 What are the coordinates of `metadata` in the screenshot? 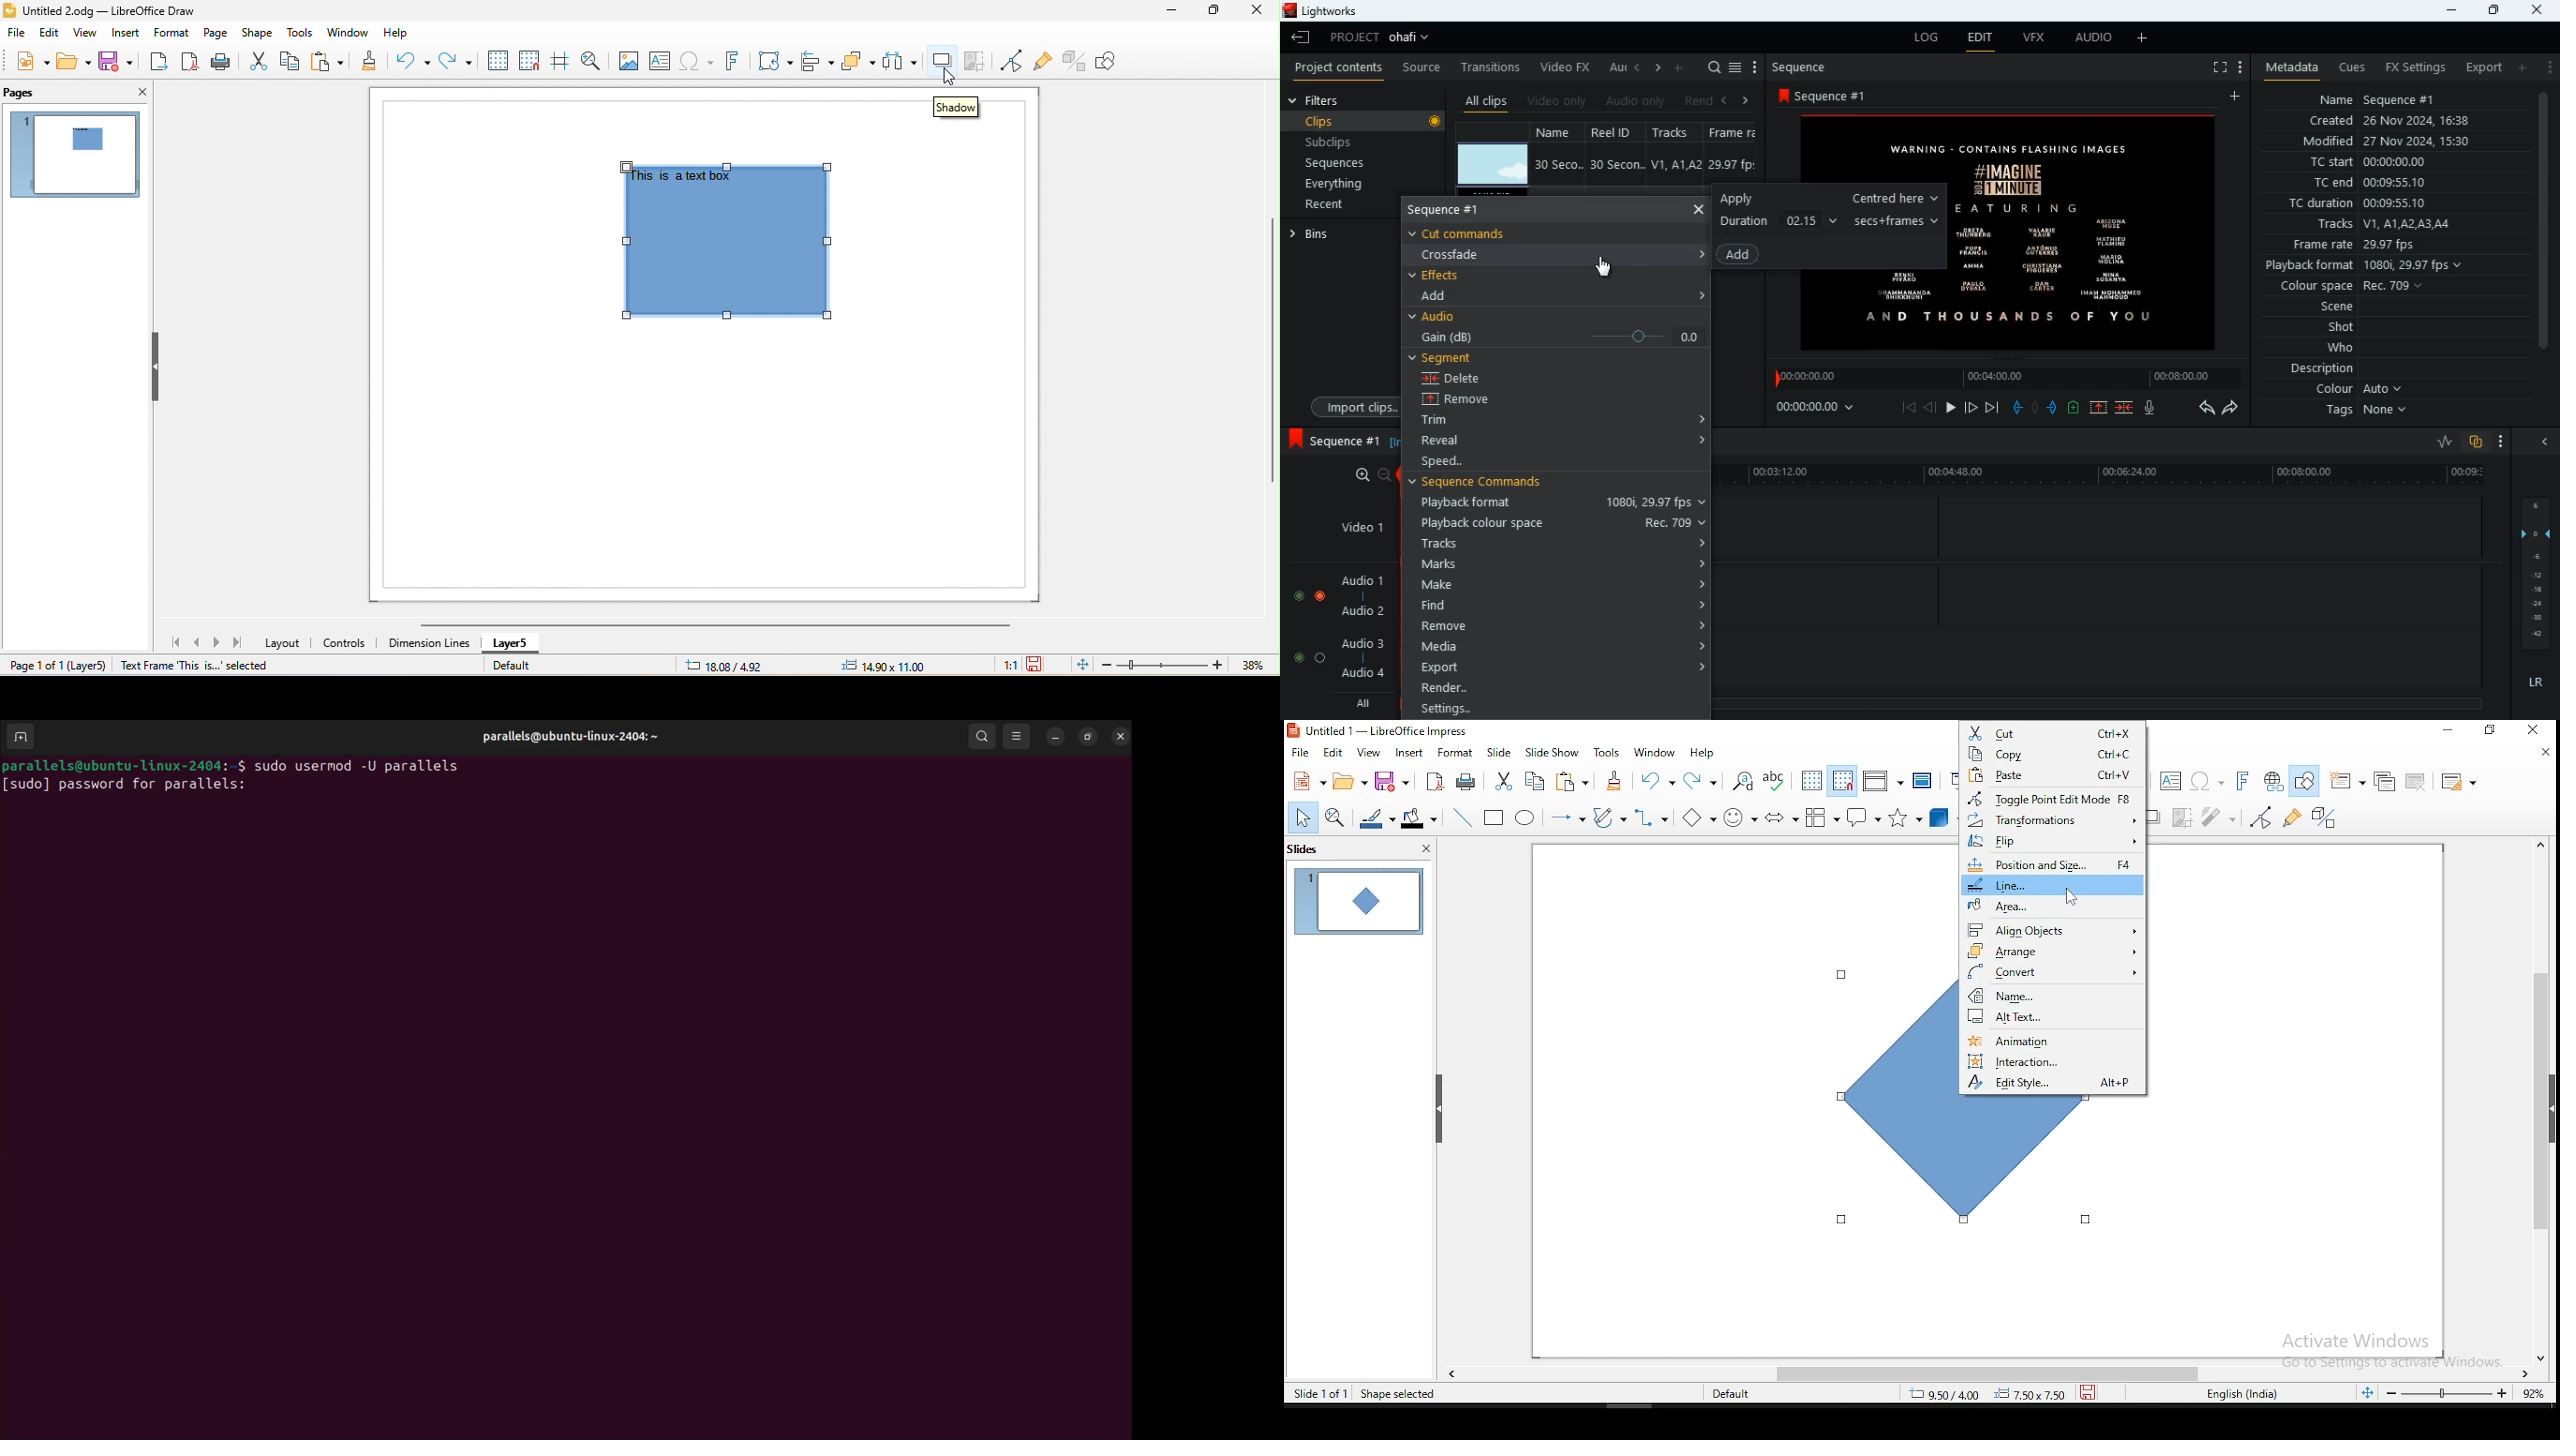 It's located at (2287, 68).